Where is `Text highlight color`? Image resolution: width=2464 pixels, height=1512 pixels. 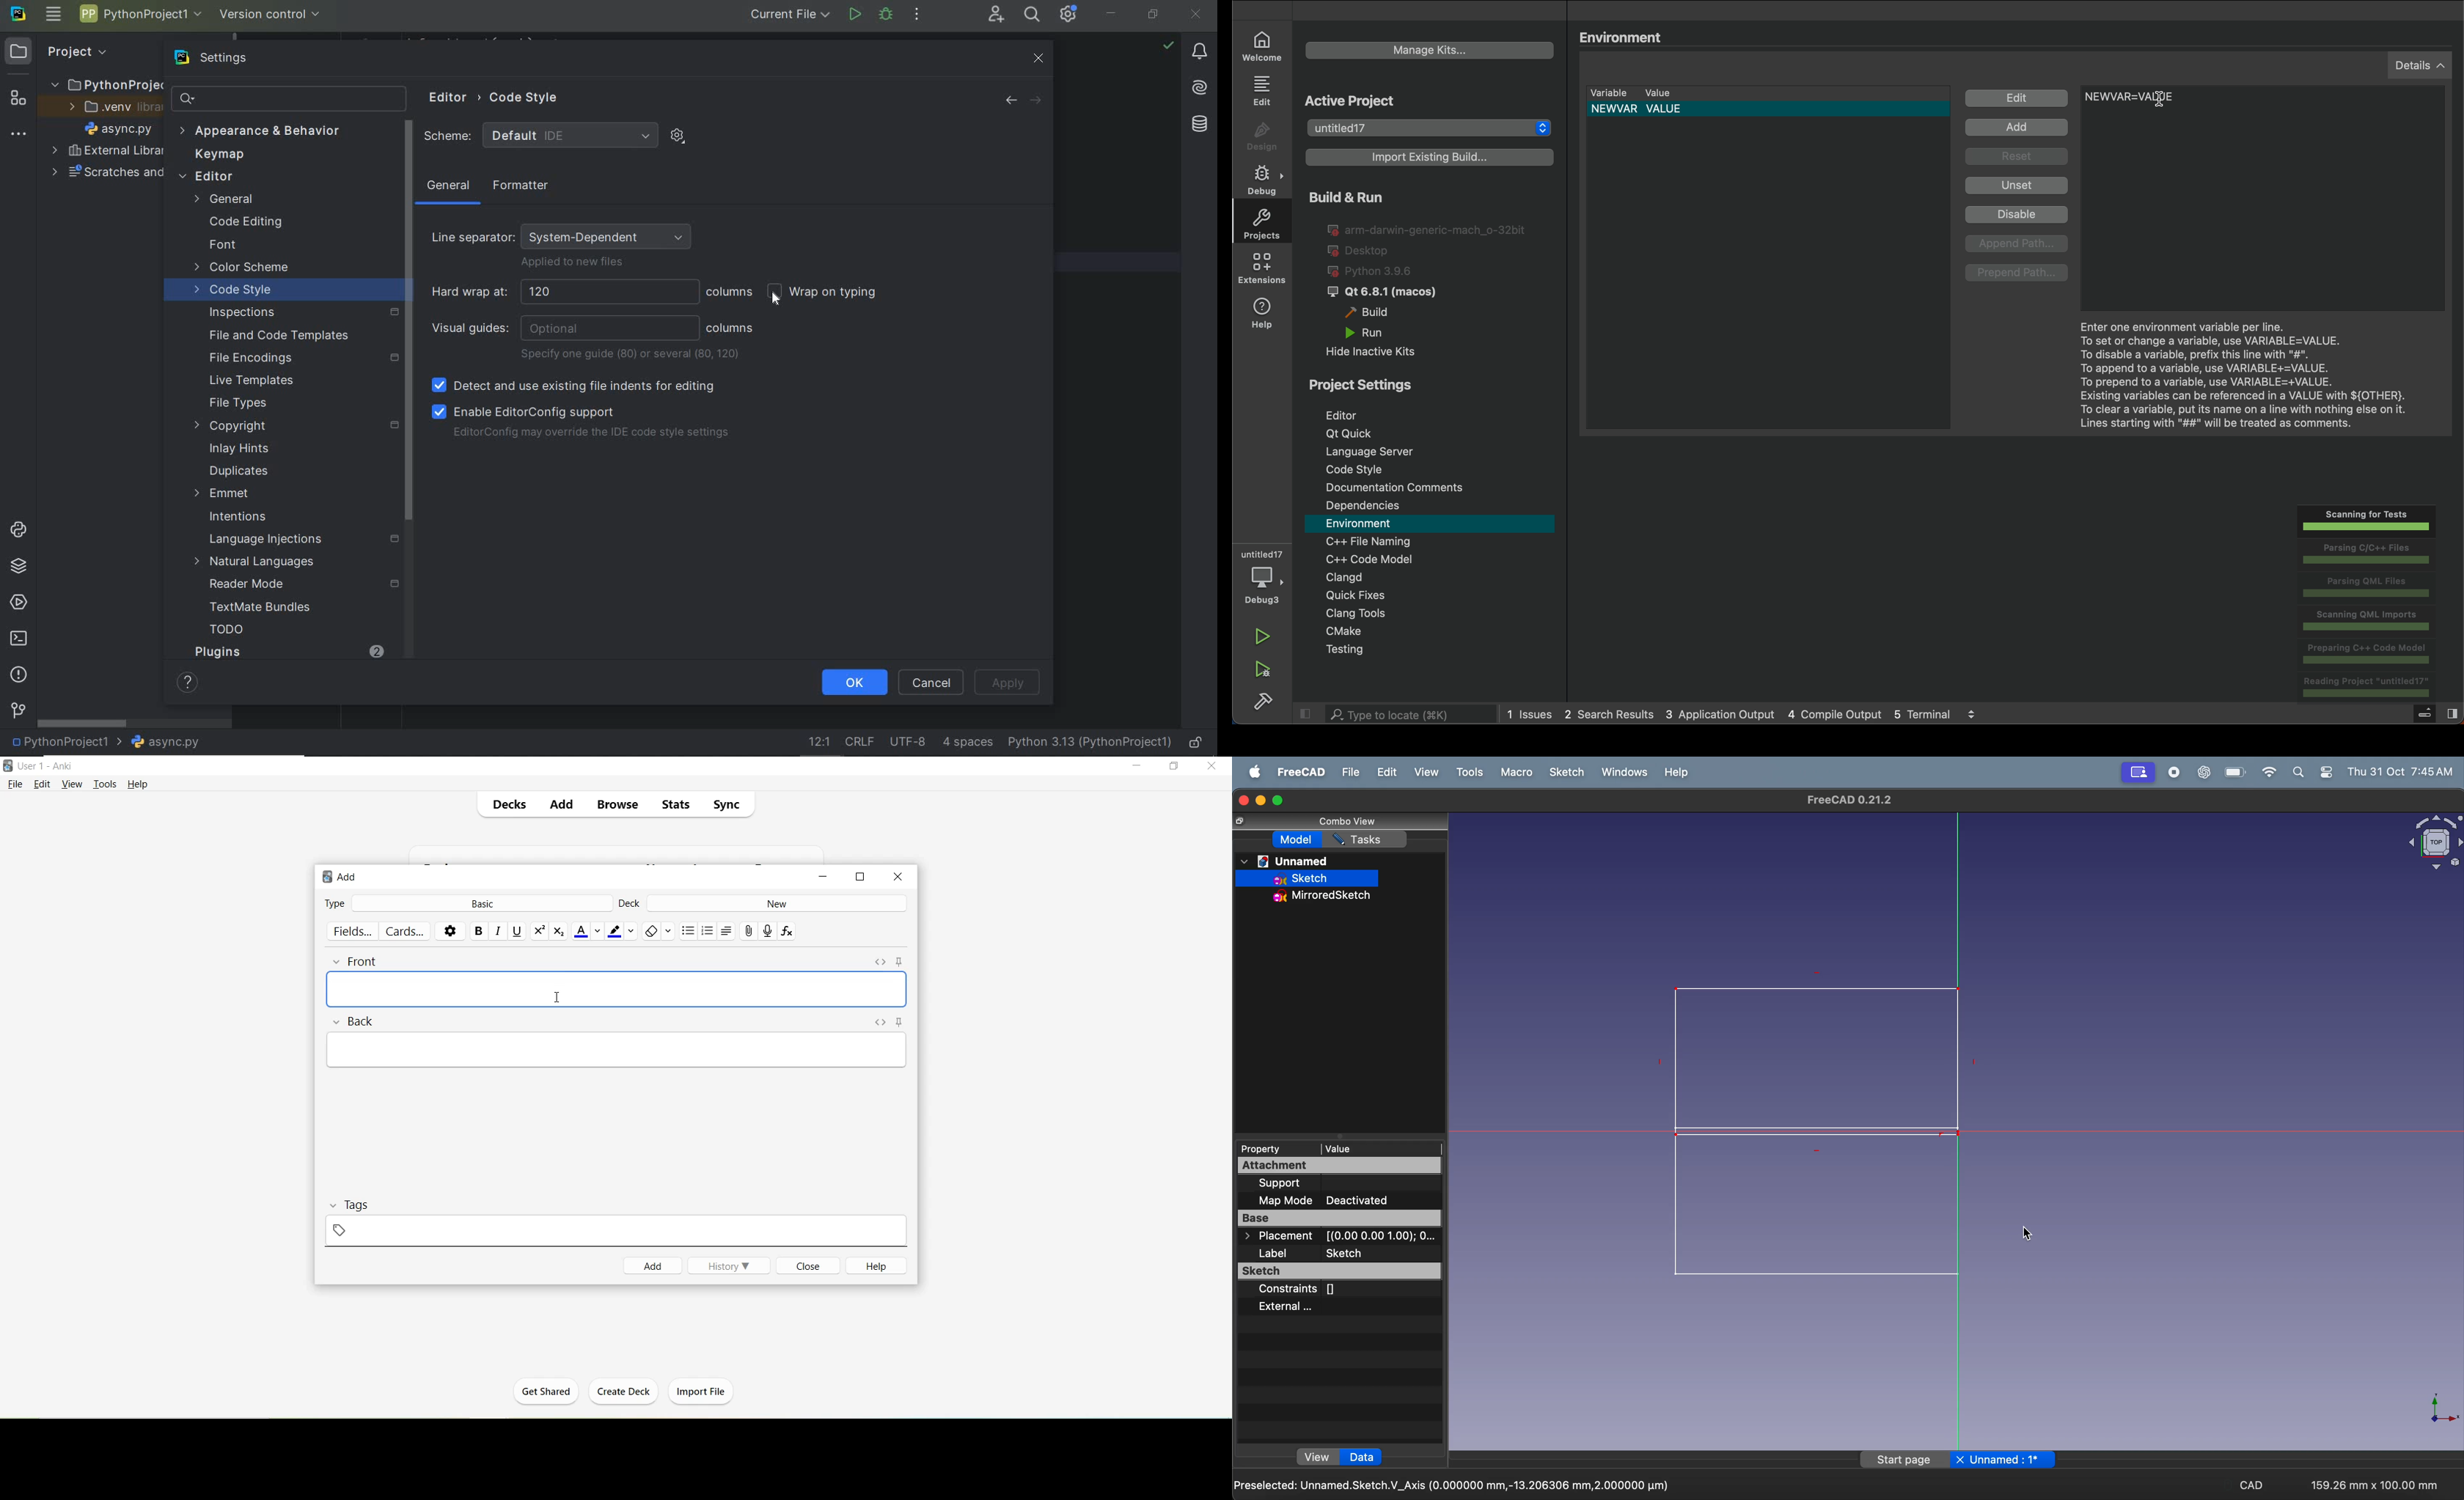
Text highlight color is located at coordinates (621, 930).